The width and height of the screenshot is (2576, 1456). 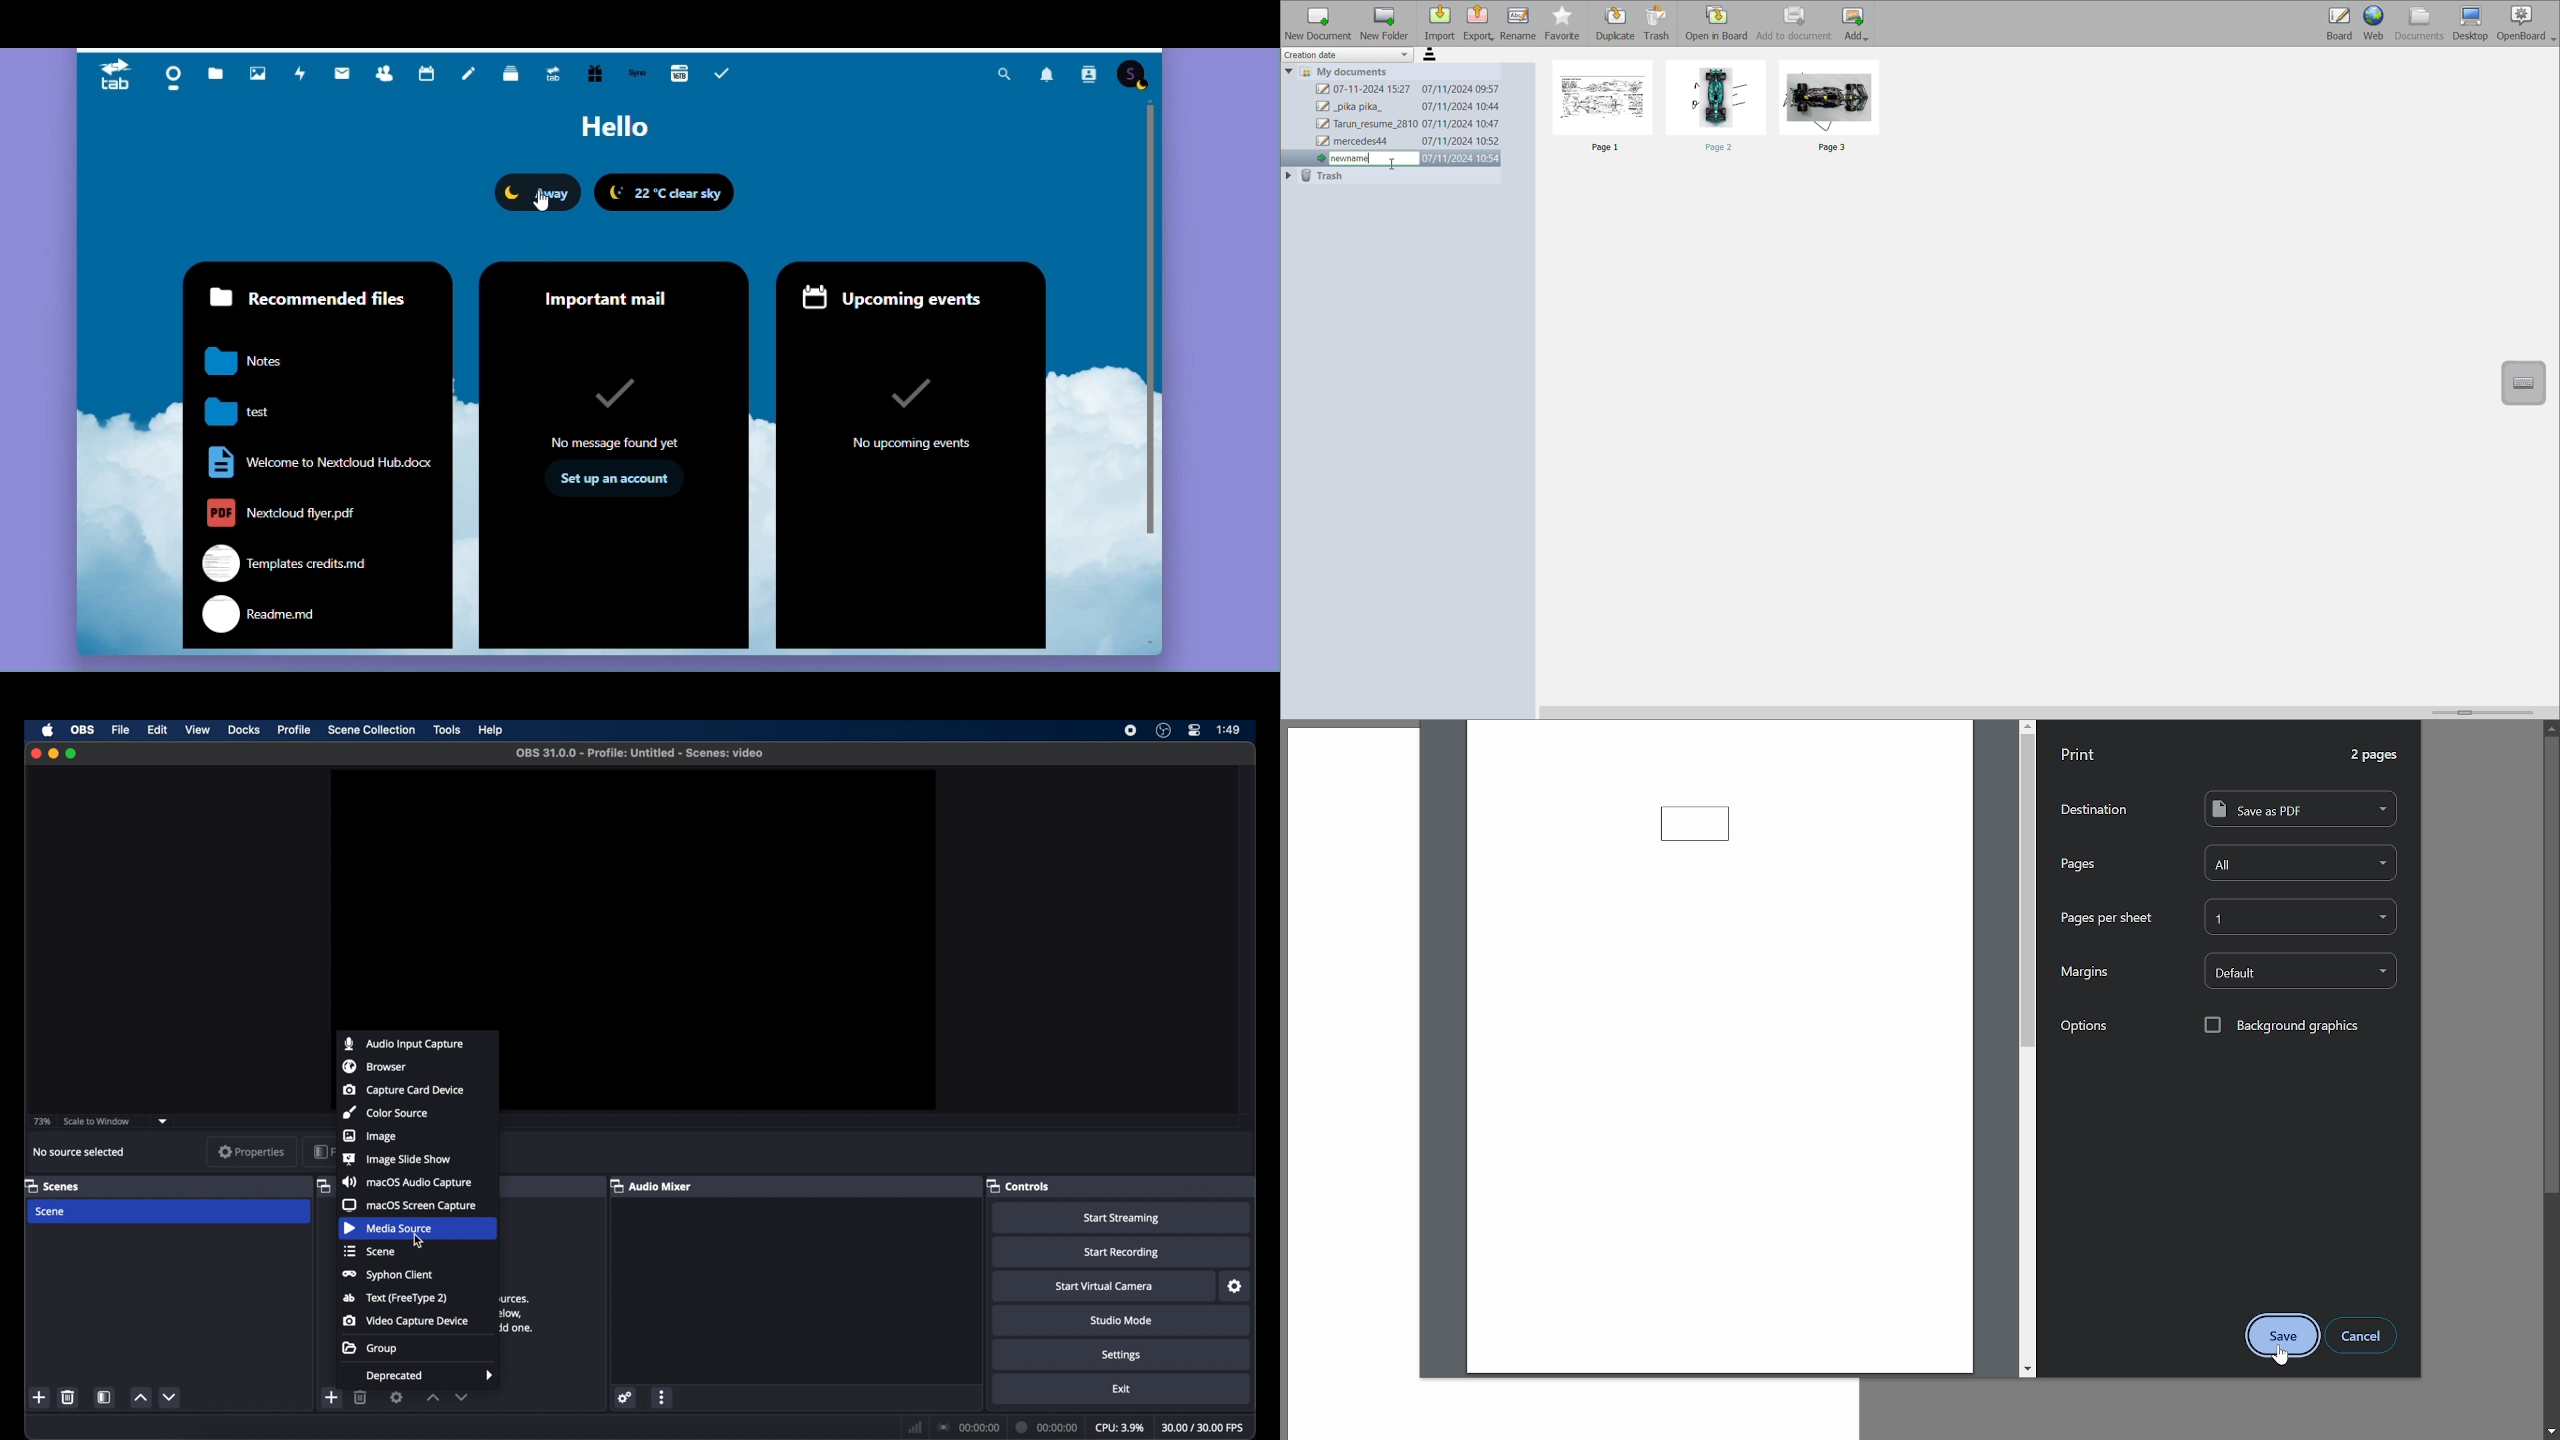 What do you see at coordinates (619, 479) in the screenshot?
I see `set up an account` at bounding box center [619, 479].